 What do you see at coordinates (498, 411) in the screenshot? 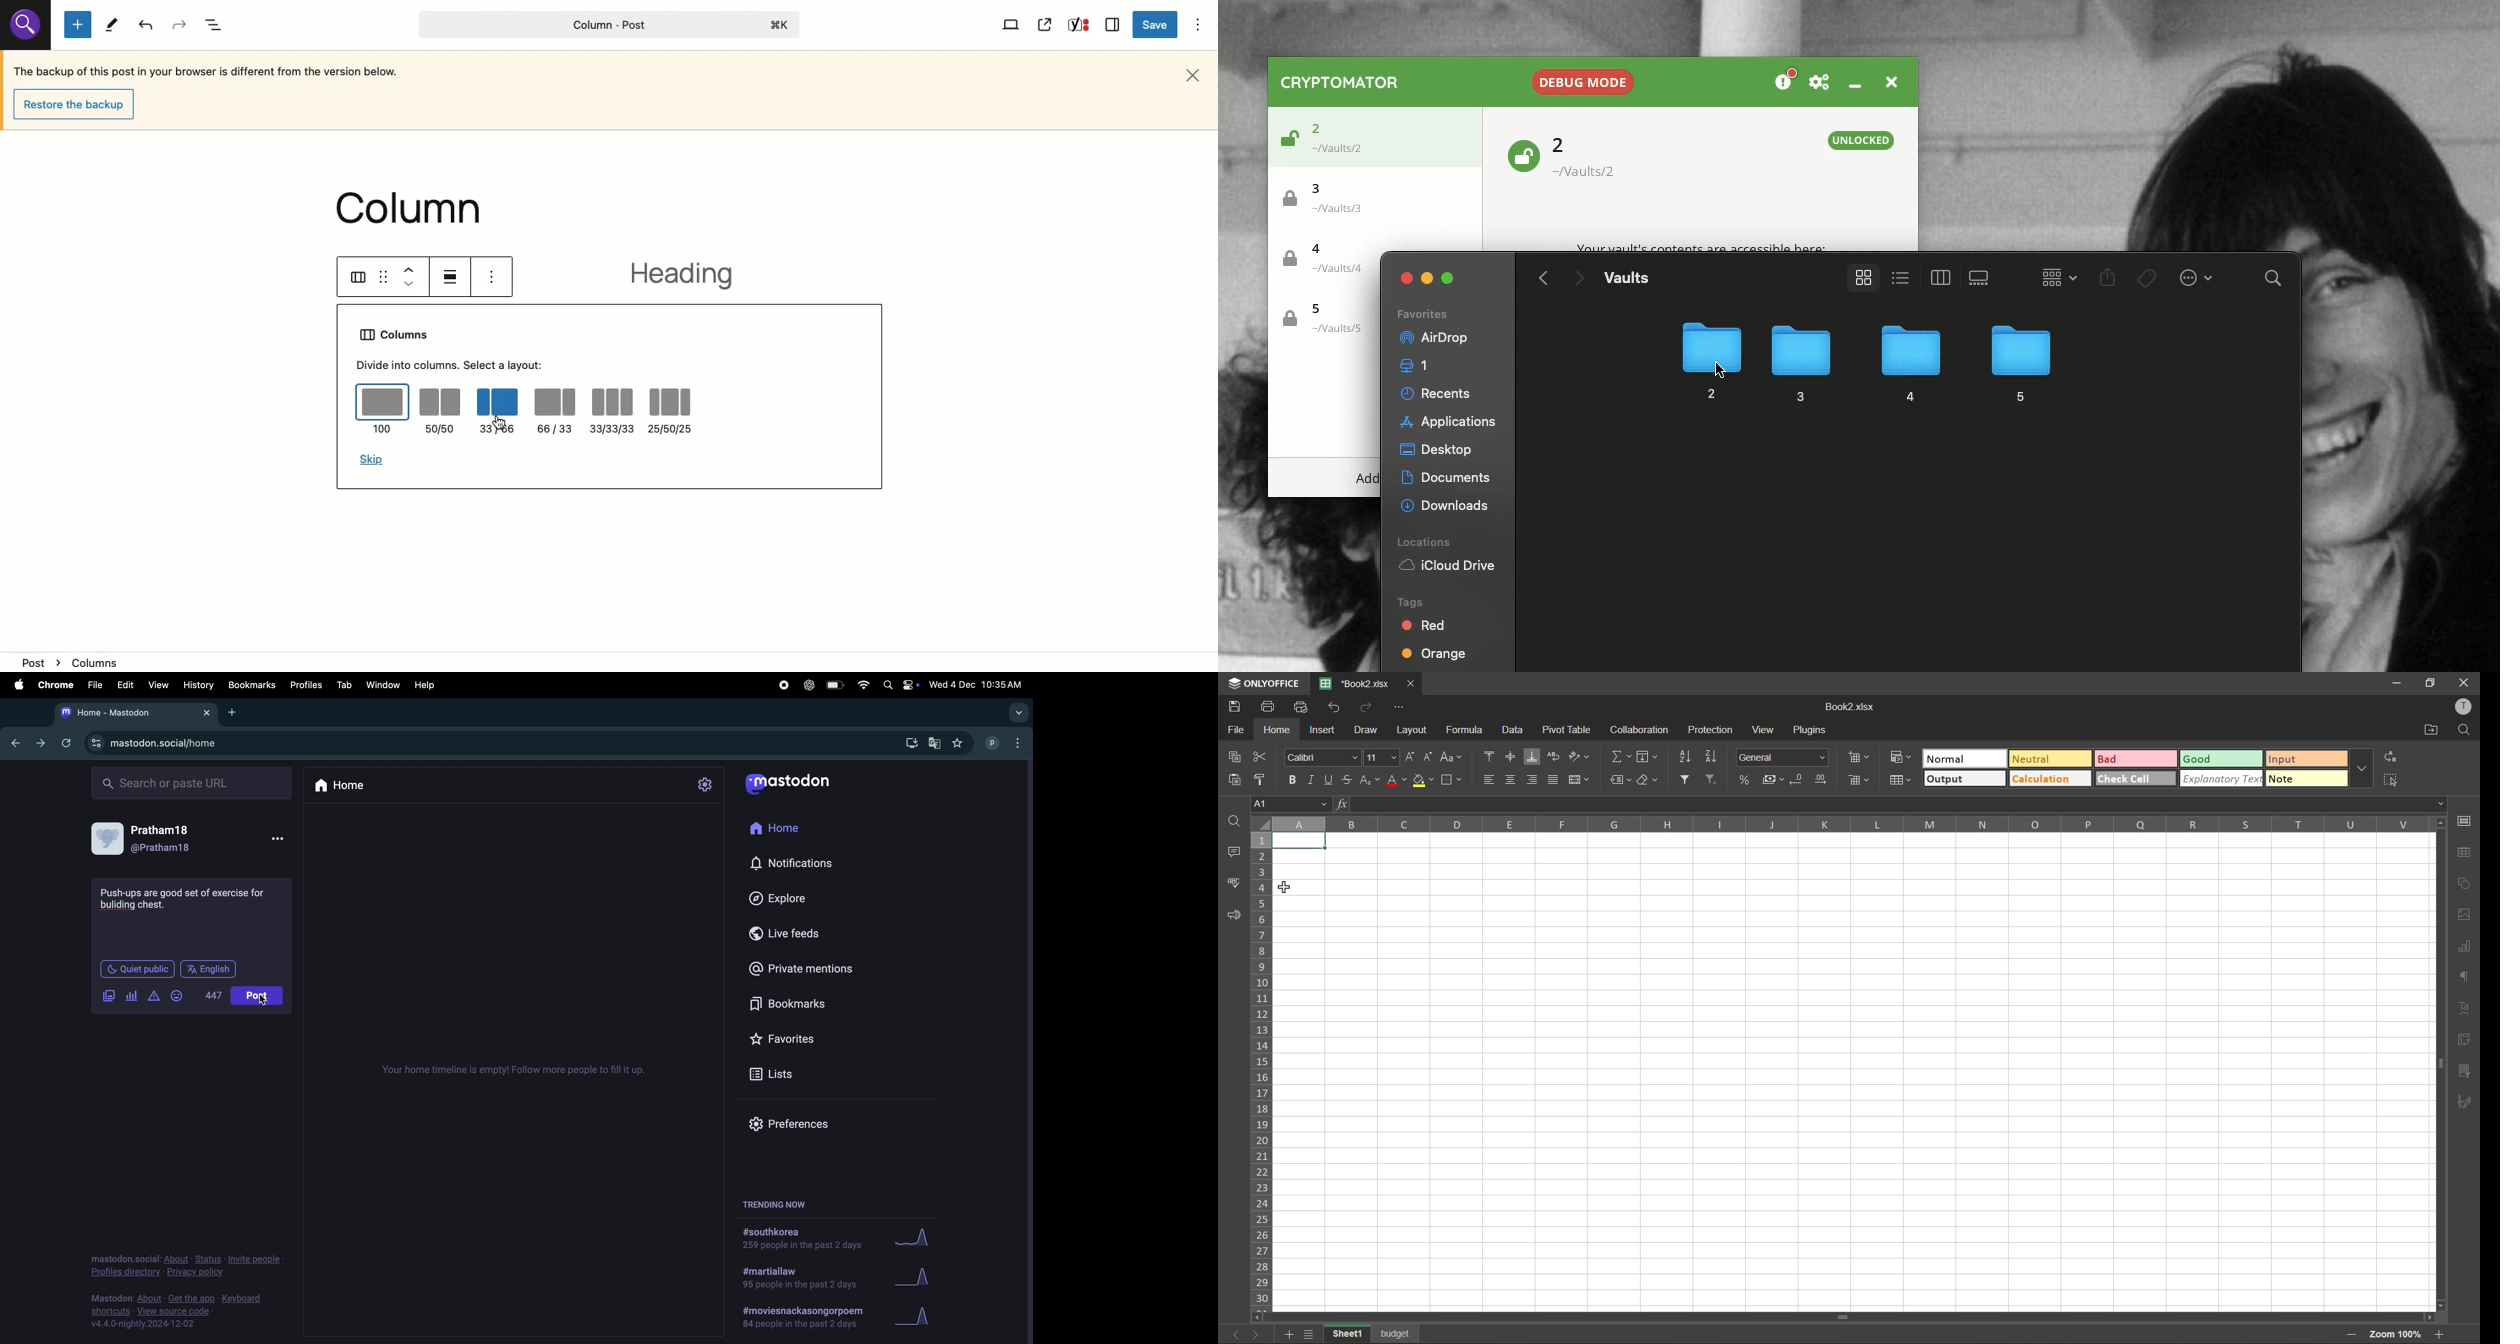
I see `33,66` at bounding box center [498, 411].